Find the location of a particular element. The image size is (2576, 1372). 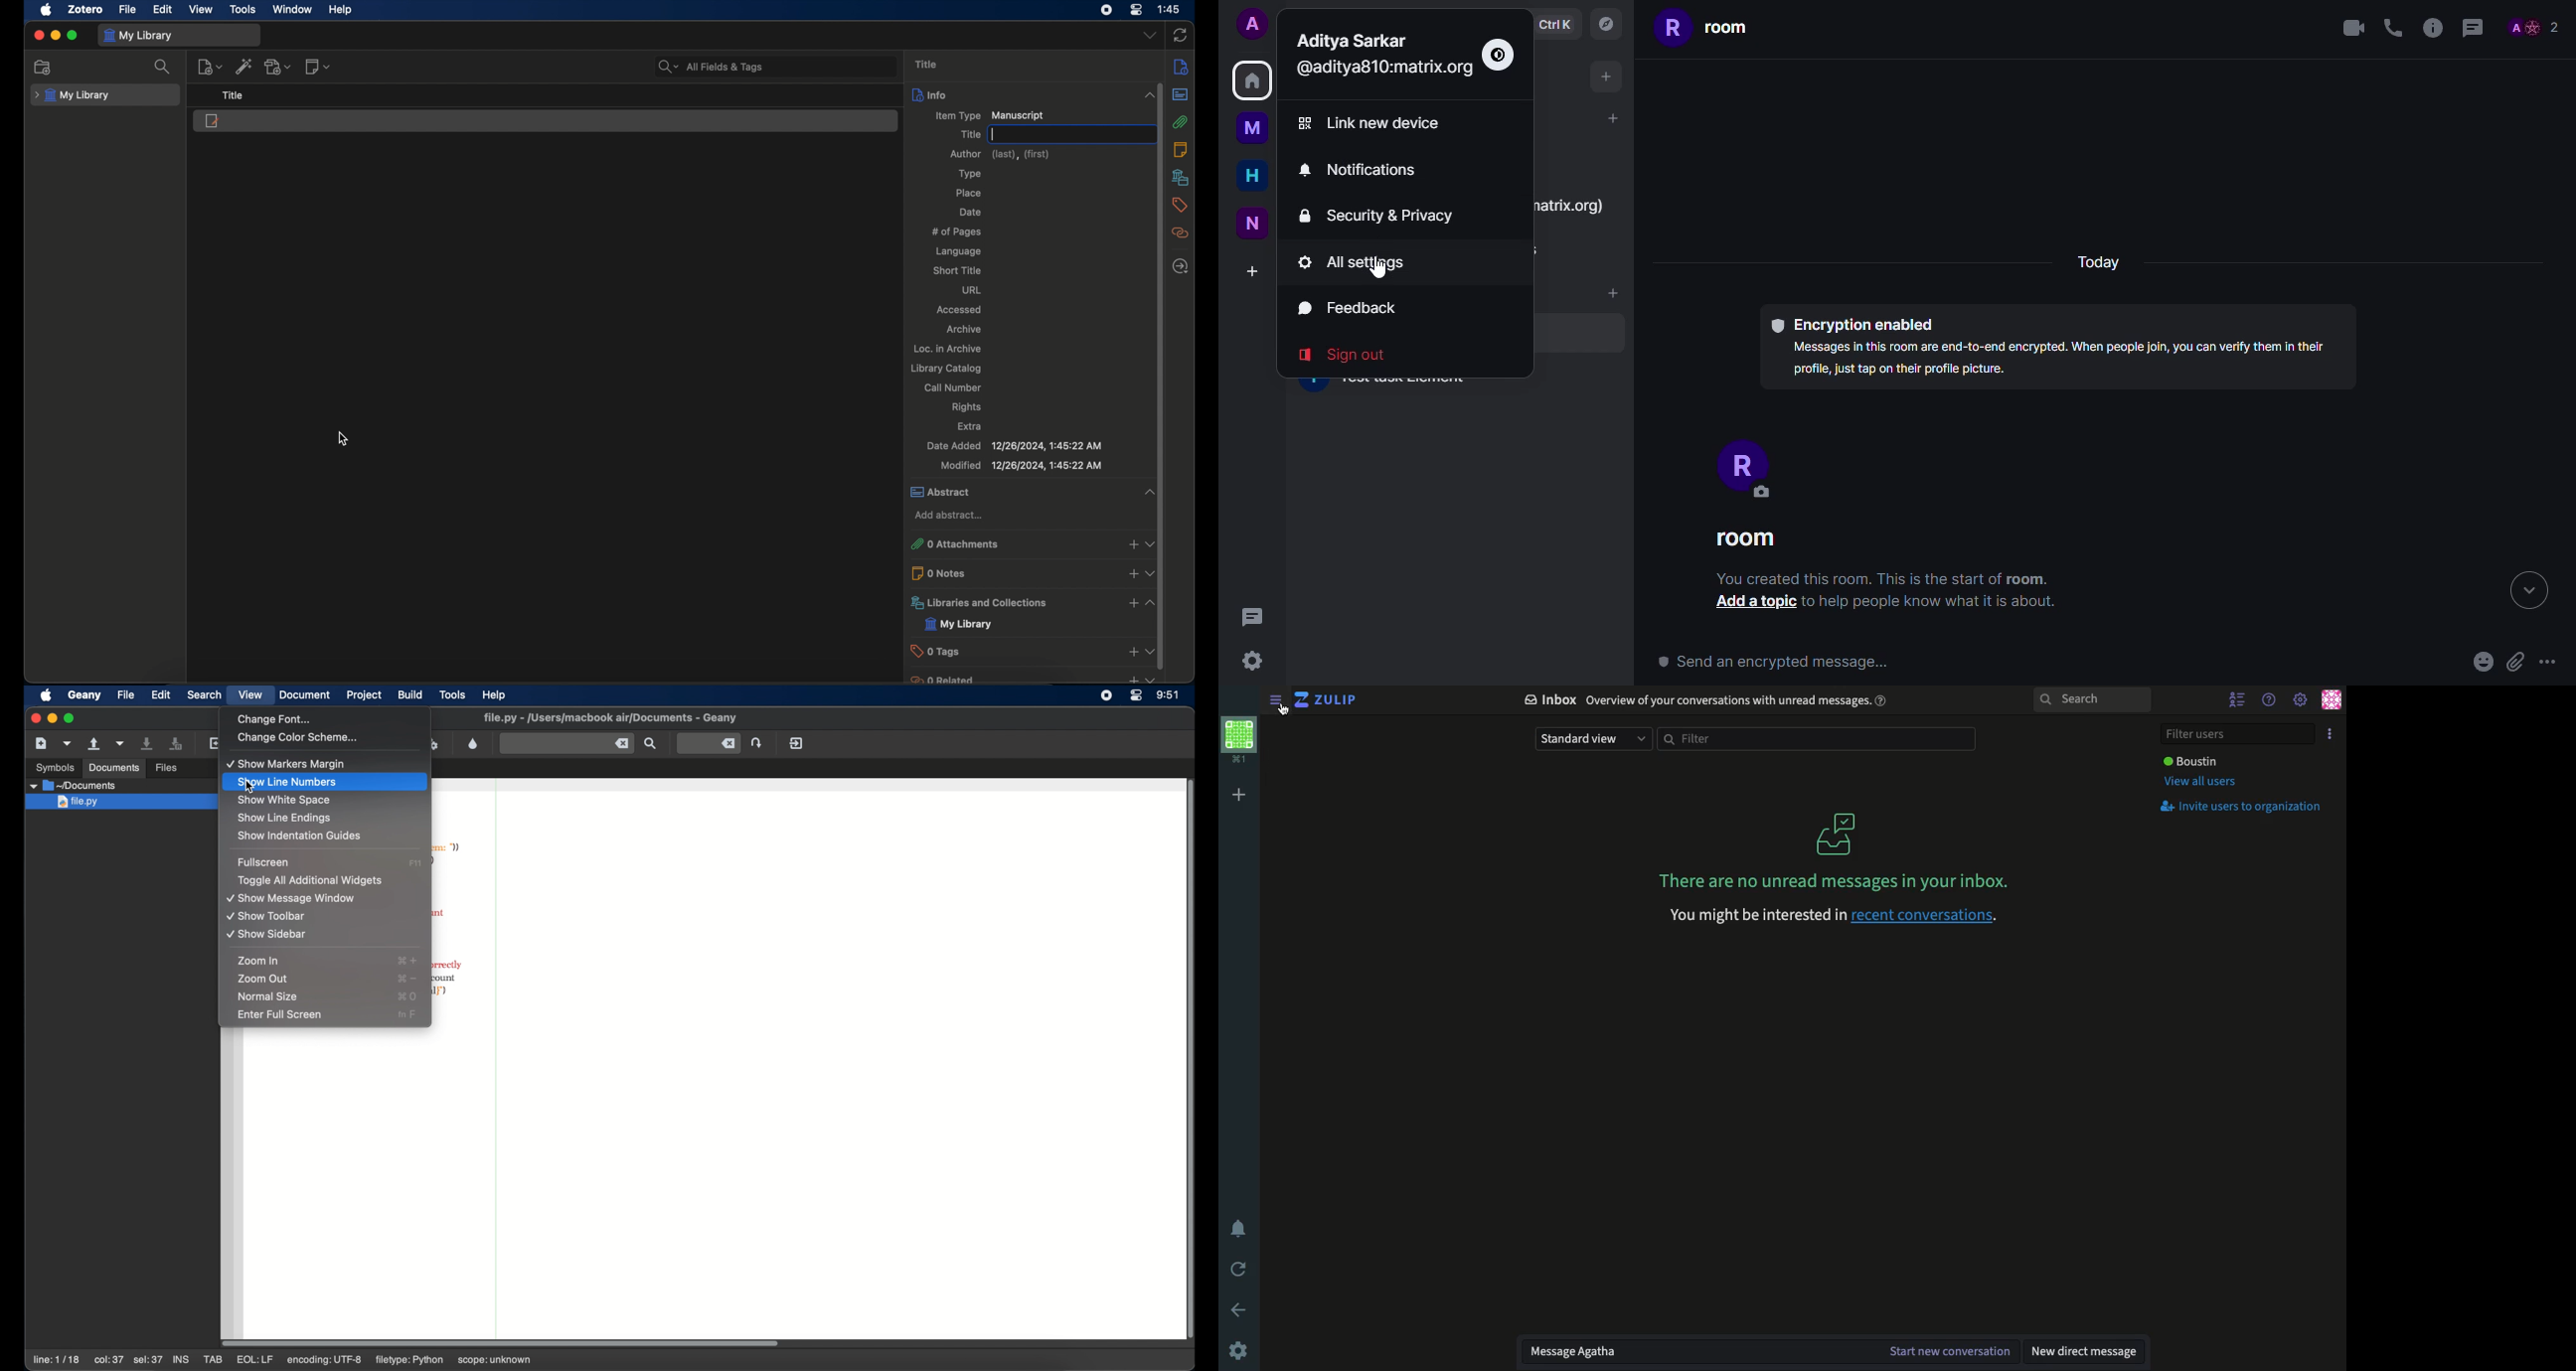

add is located at coordinates (1606, 75).